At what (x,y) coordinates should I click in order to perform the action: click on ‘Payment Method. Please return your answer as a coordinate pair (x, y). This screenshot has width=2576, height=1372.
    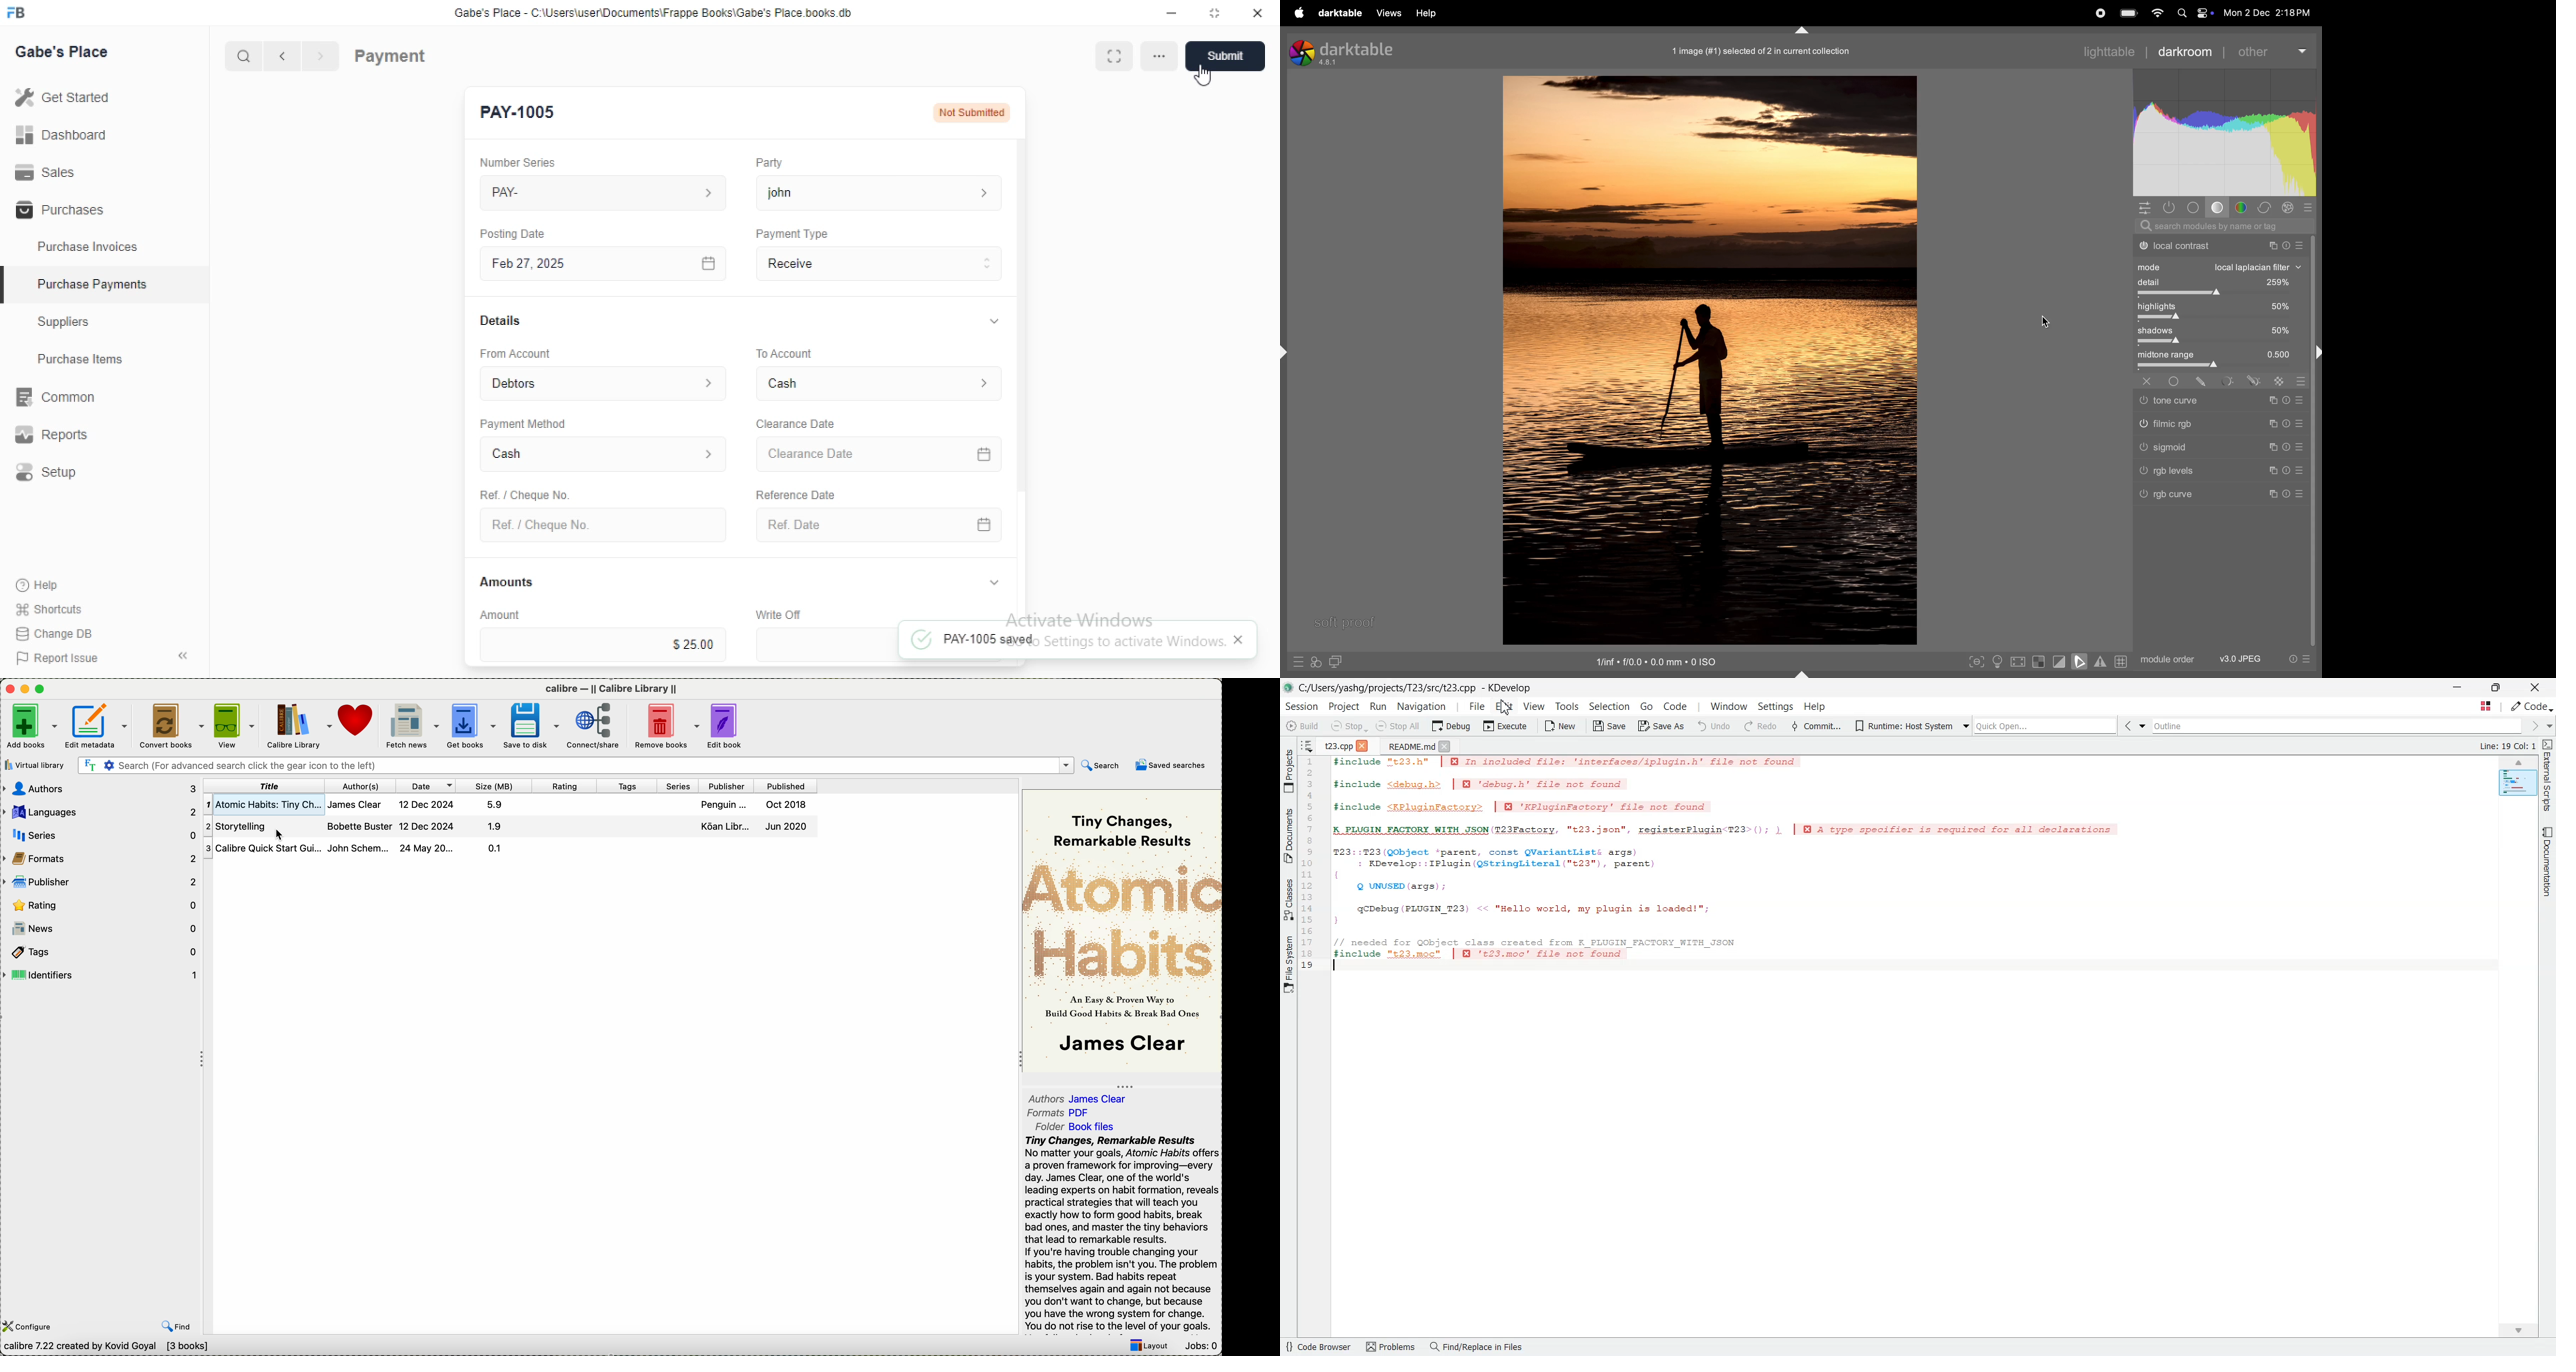
    Looking at the image, I should click on (522, 423).